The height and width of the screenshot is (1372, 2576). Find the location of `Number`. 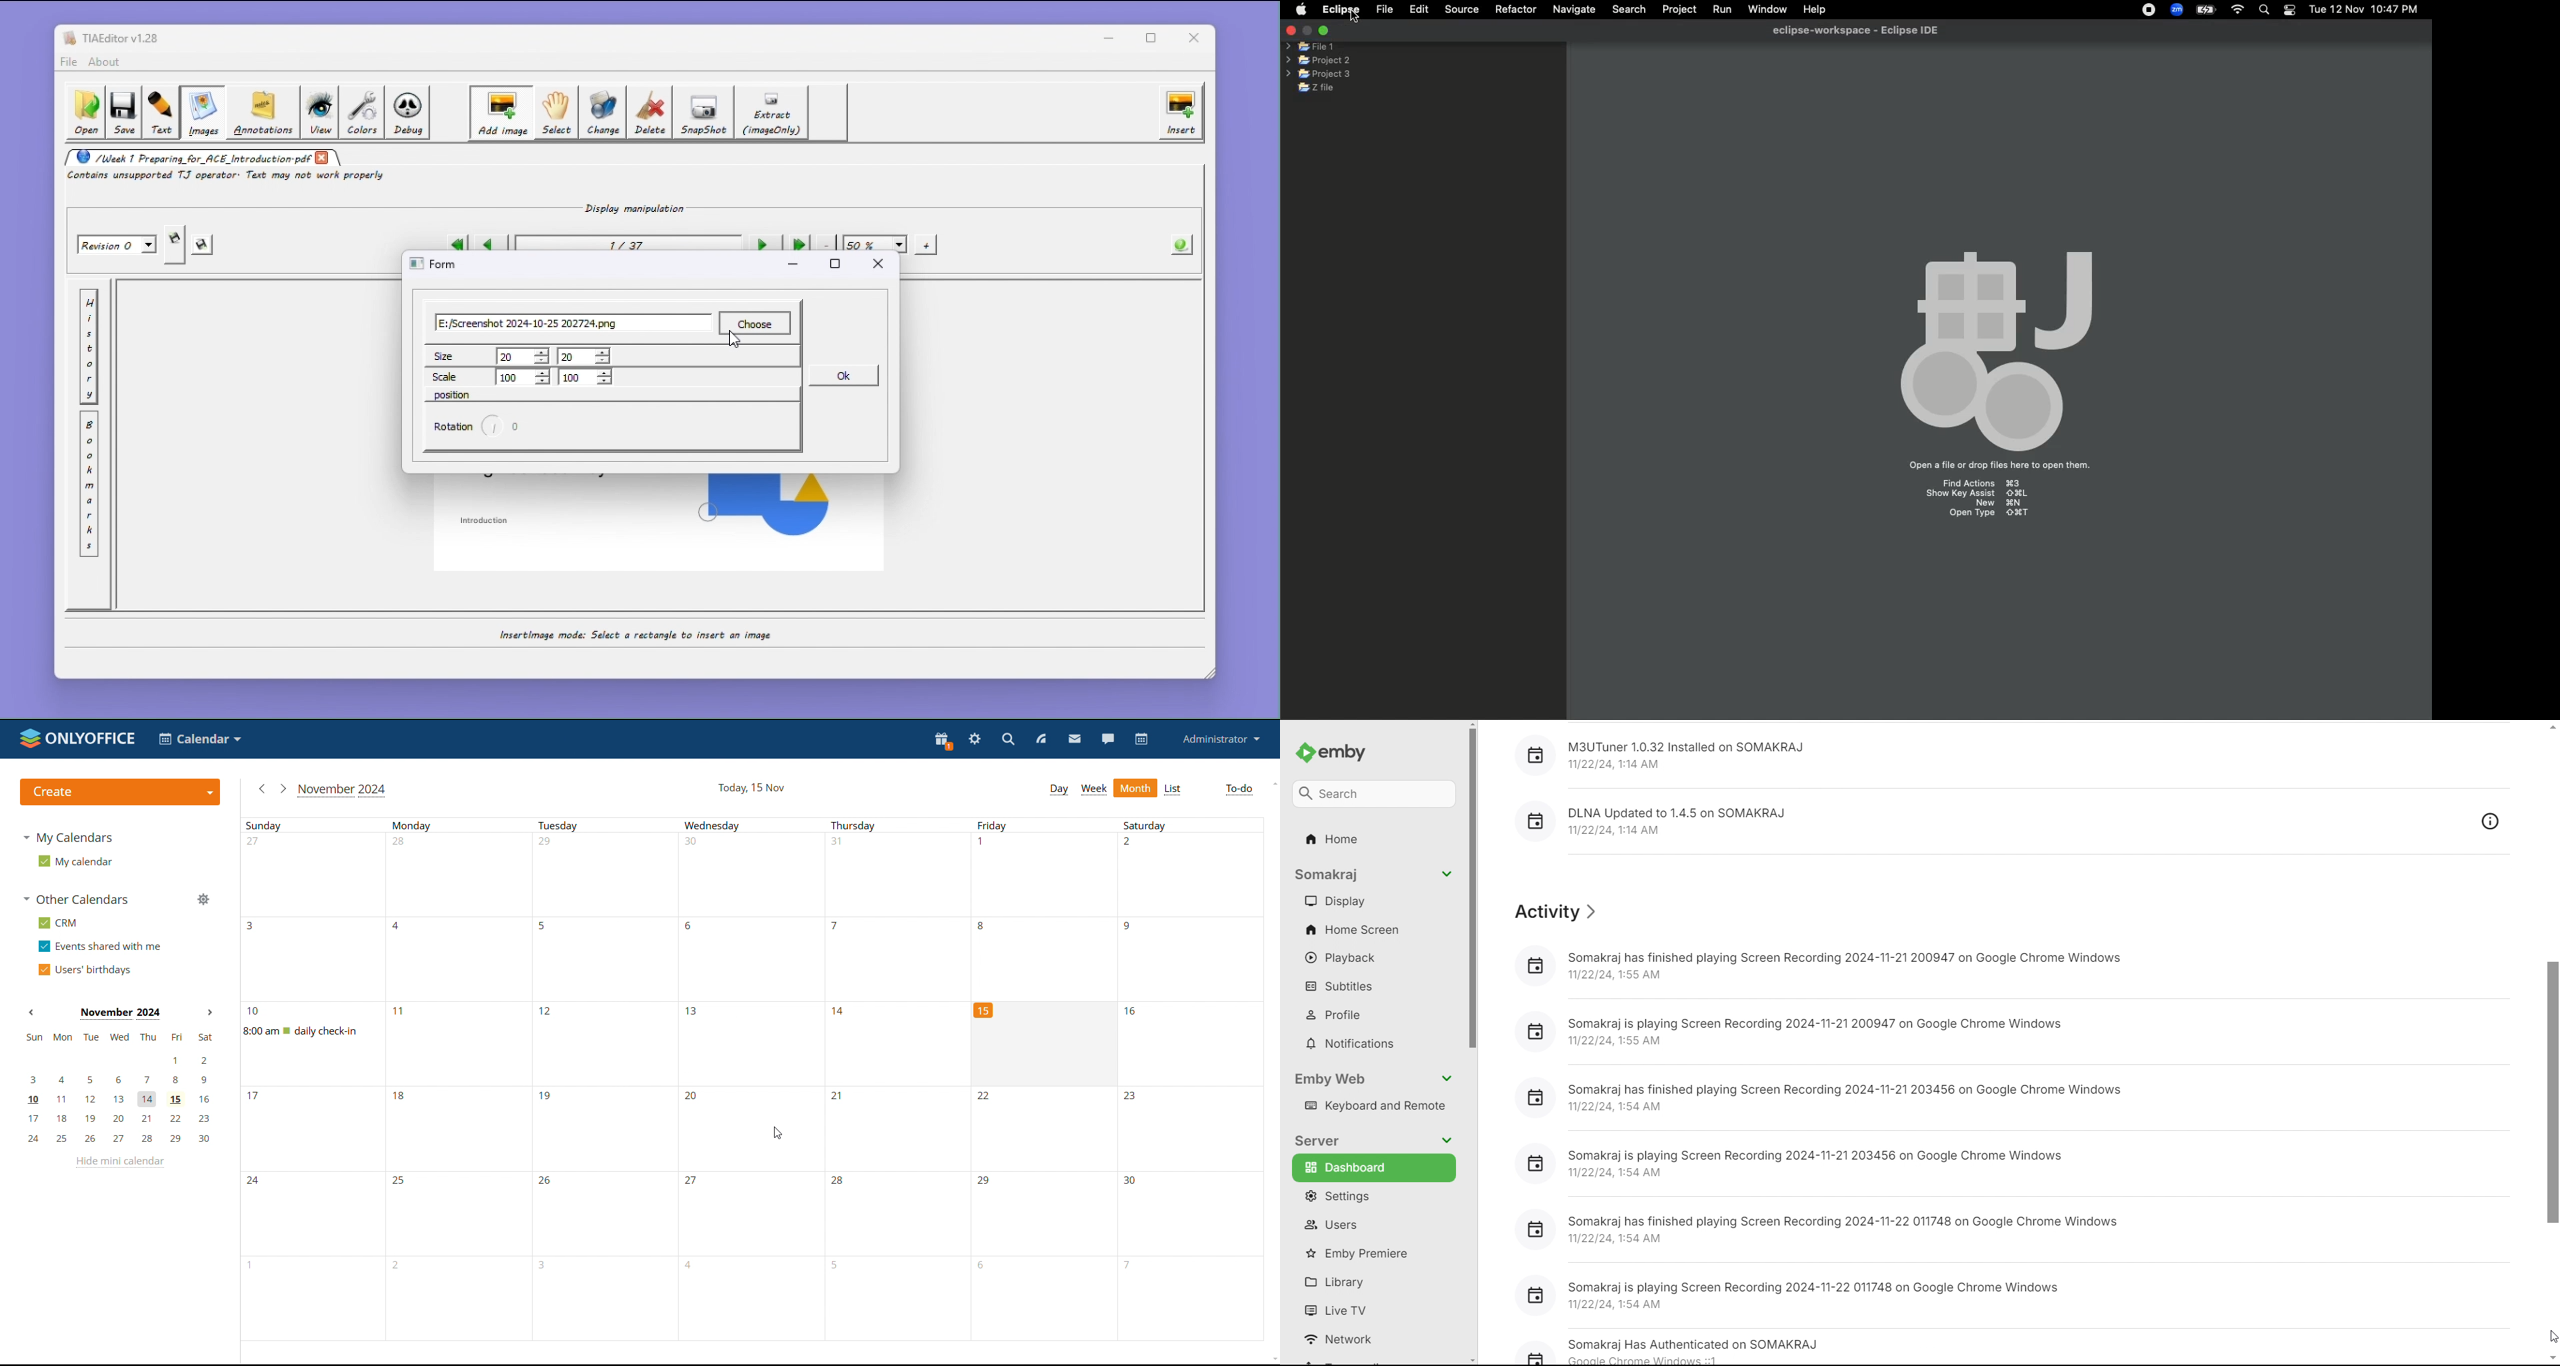

Number is located at coordinates (1133, 1011).